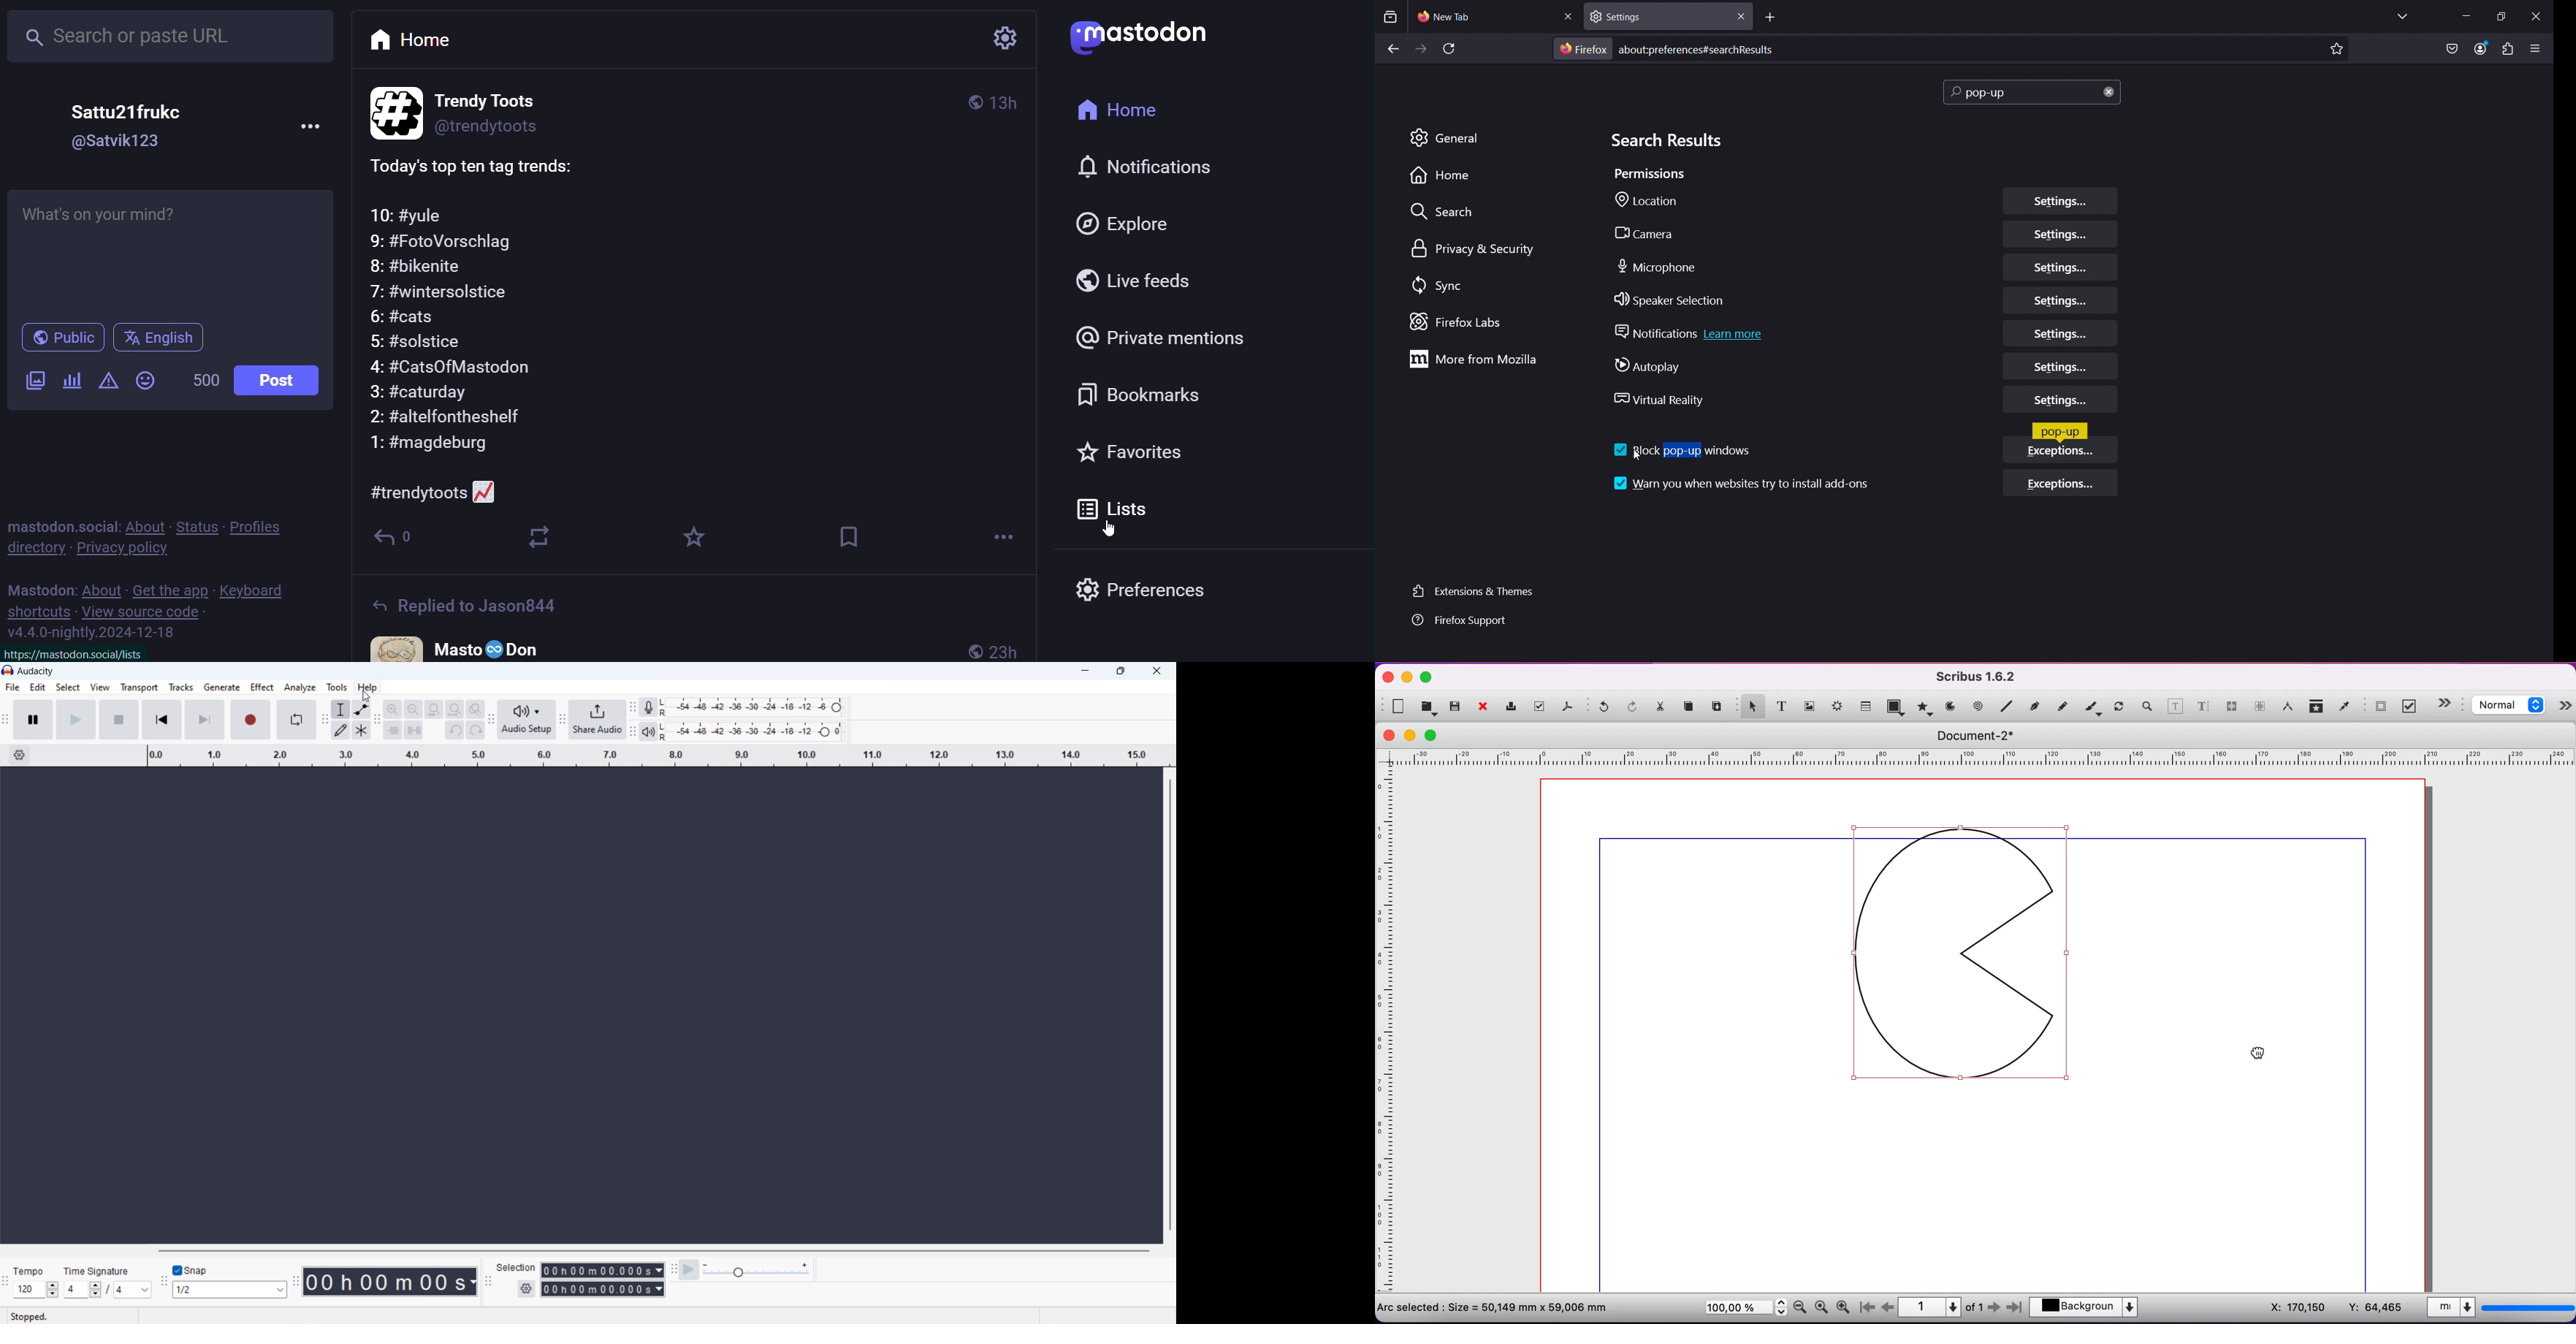 The width and height of the screenshot is (2576, 1344). What do you see at coordinates (2464, 16) in the screenshot?
I see `Minimize` at bounding box center [2464, 16].